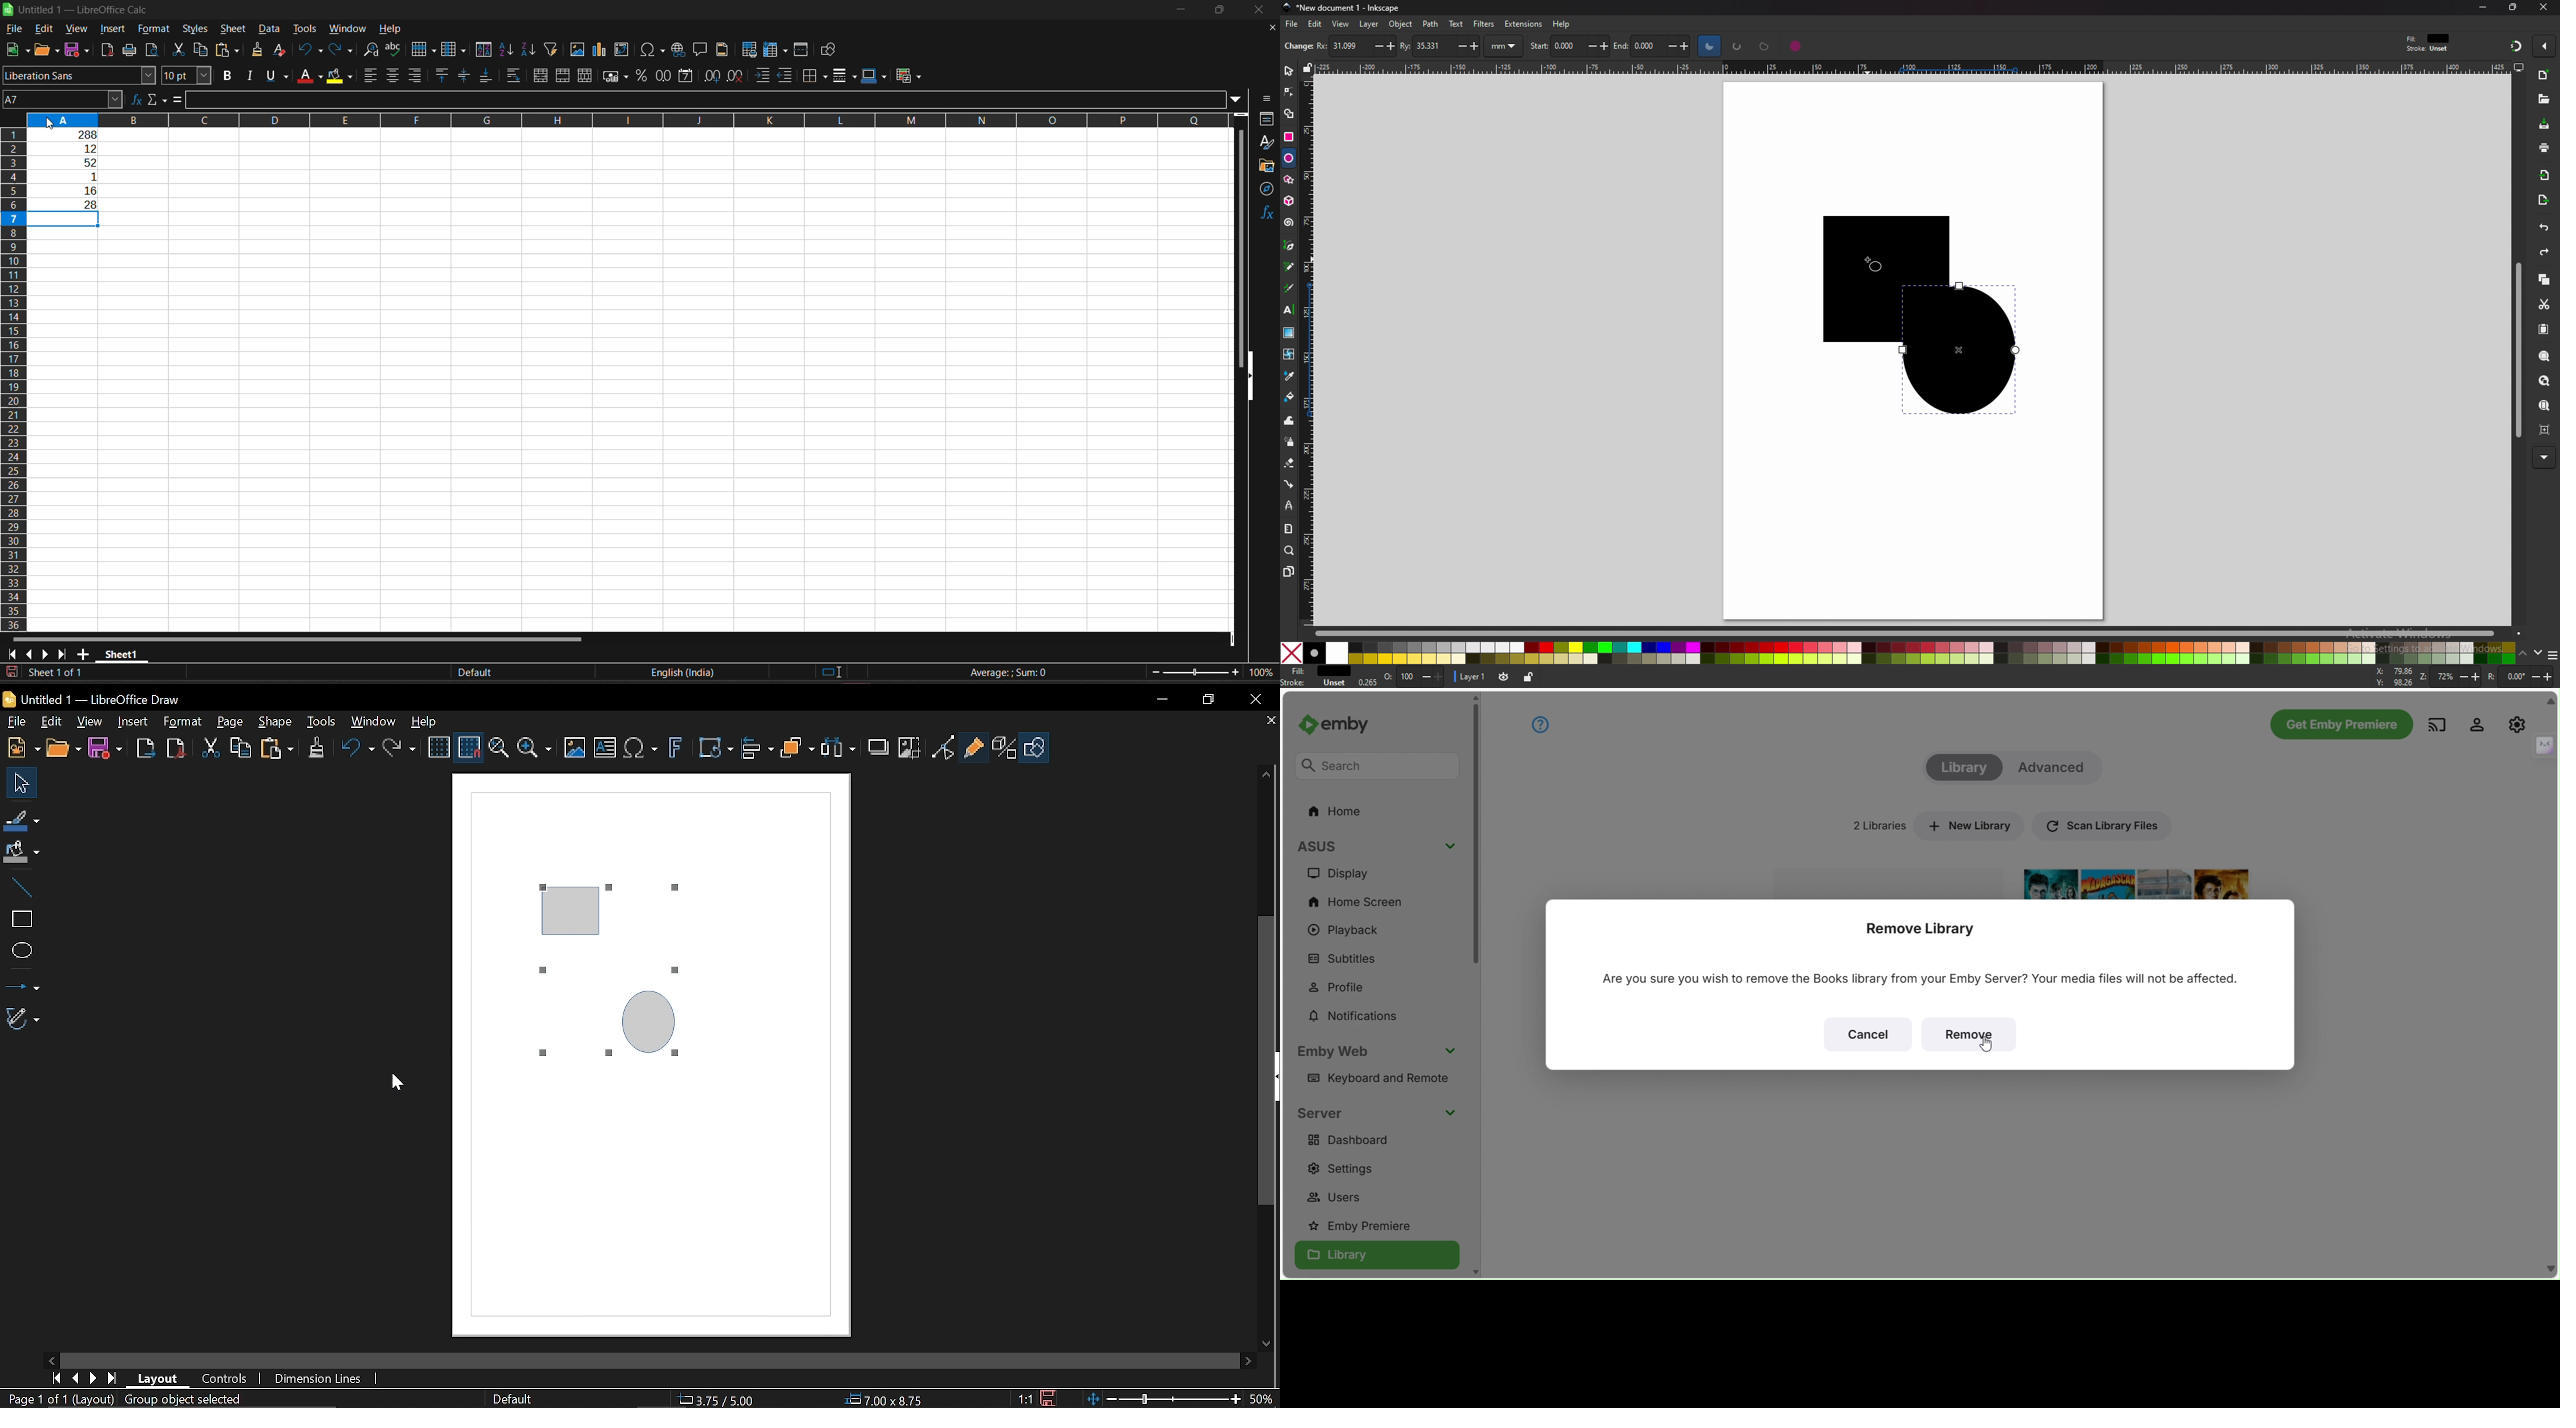  Describe the element at coordinates (113, 29) in the screenshot. I see `insert` at that location.